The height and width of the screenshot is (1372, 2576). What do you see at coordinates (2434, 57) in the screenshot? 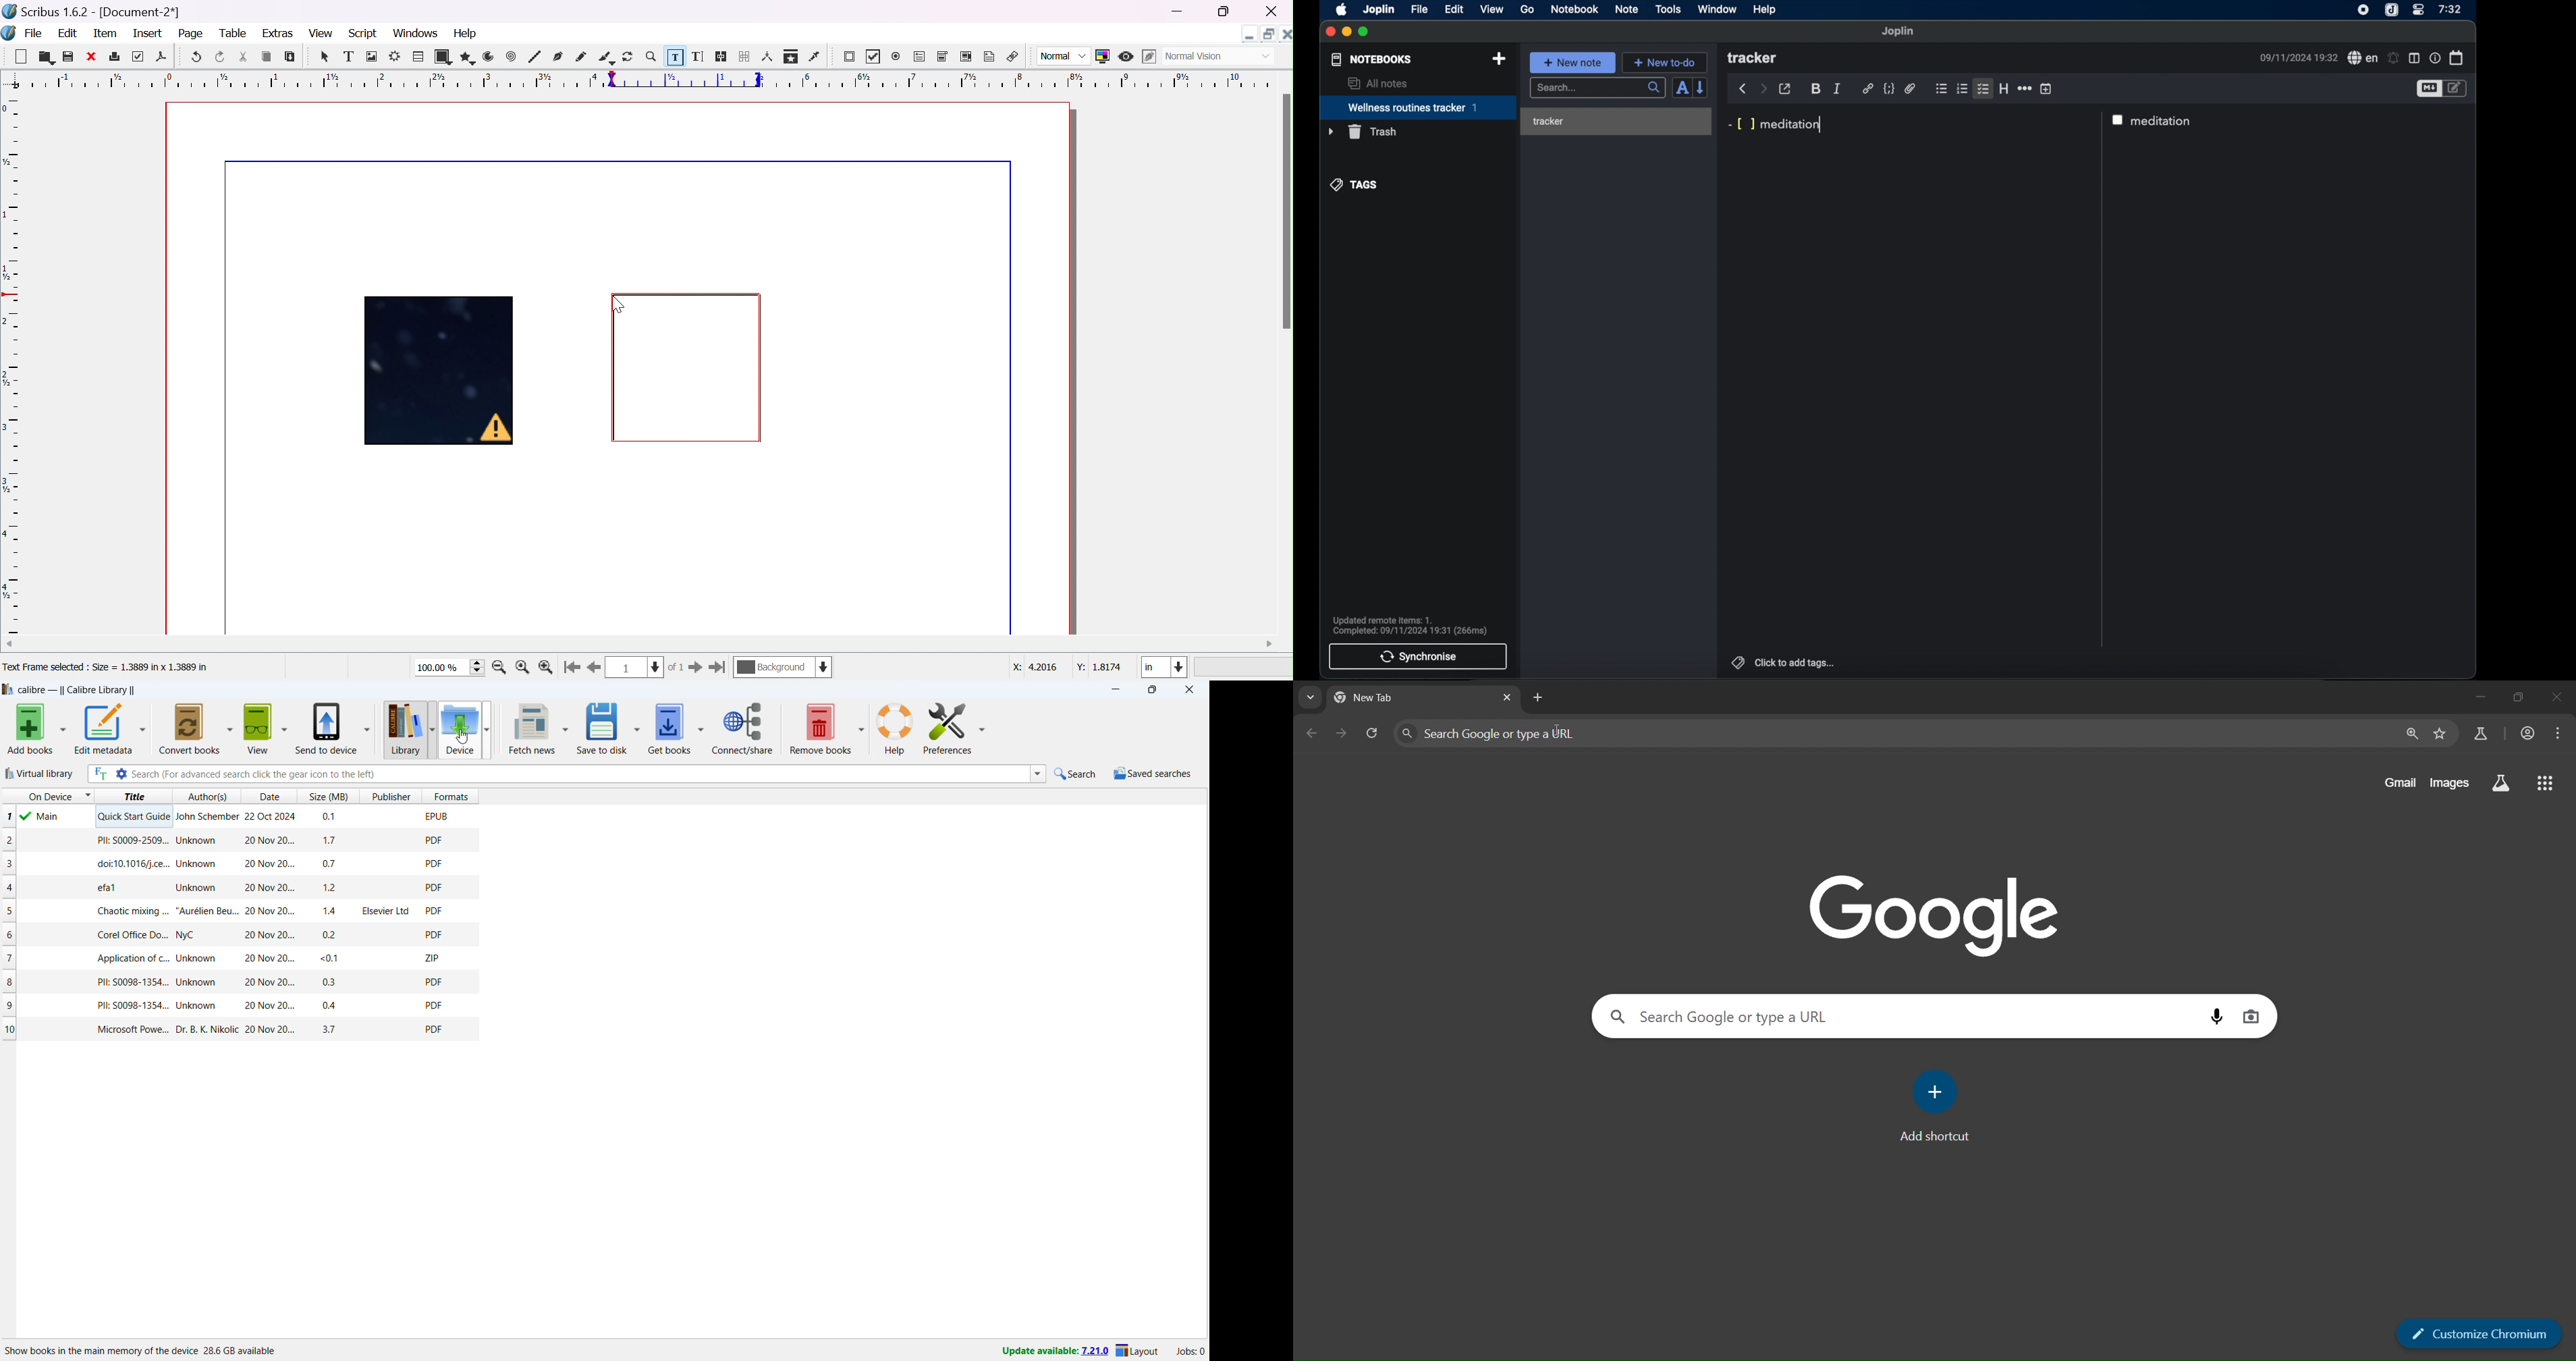
I see `note properties` at bounding box center [2434, 57].